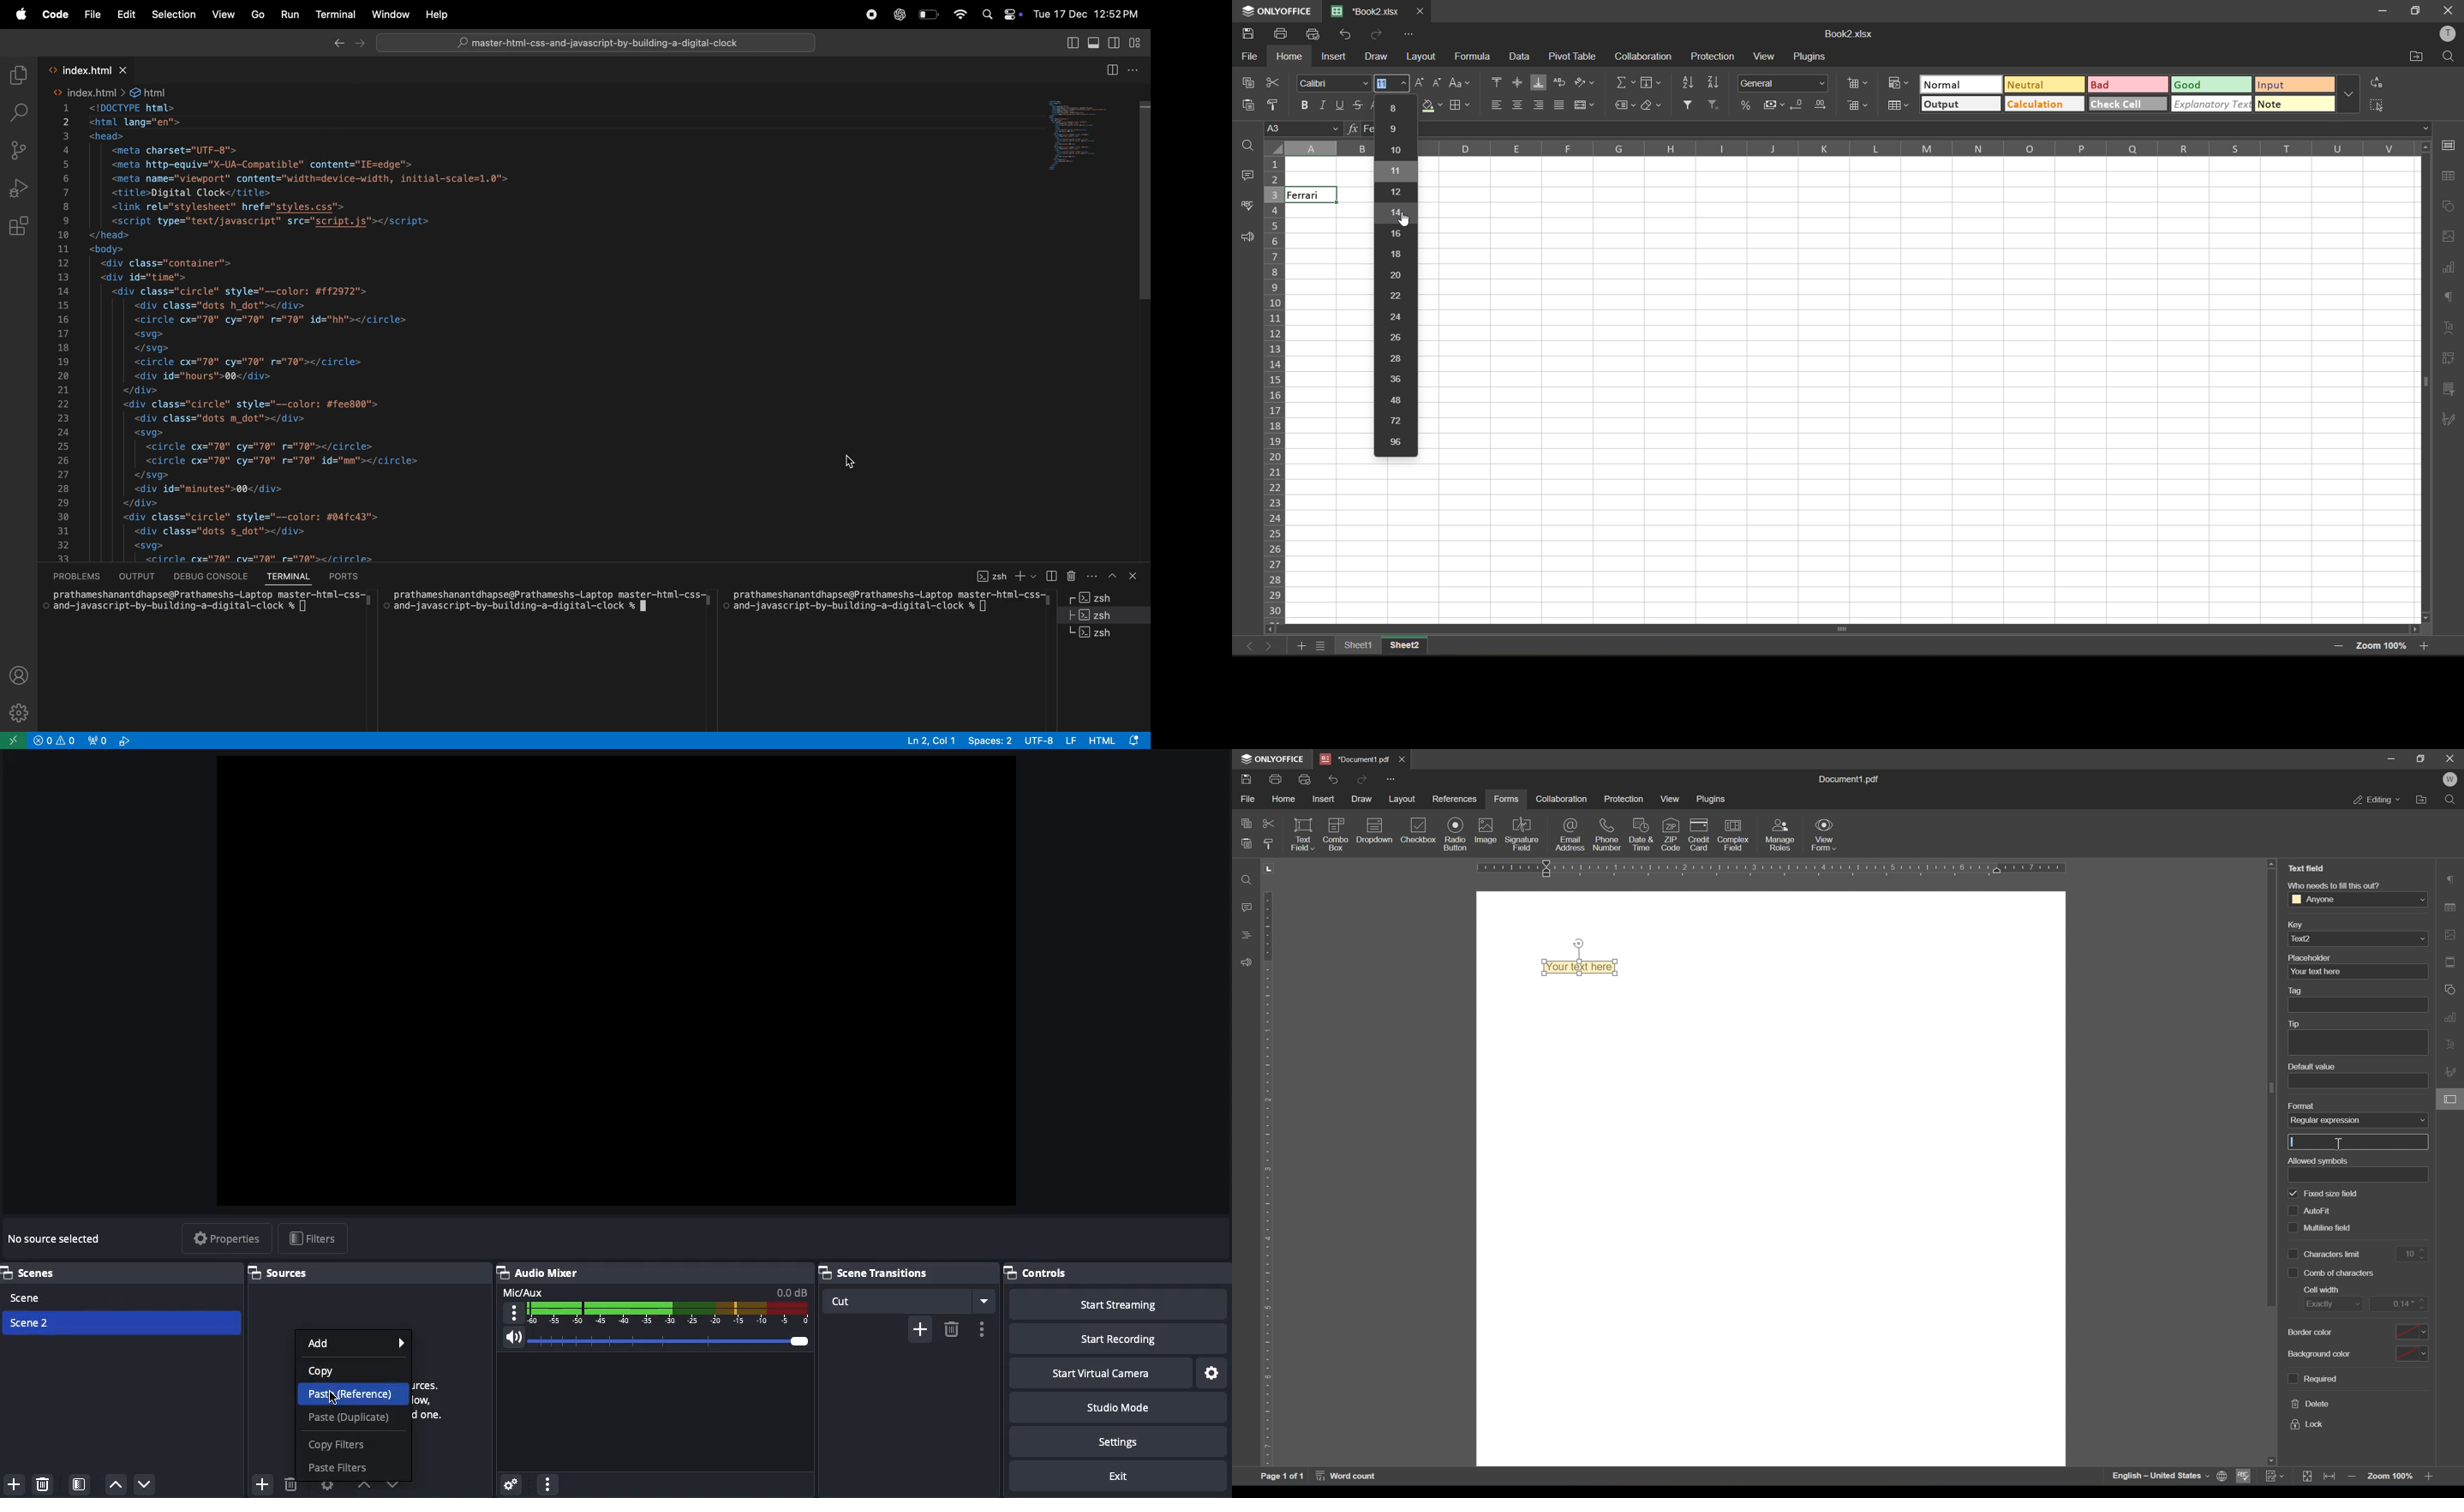  What do you see at coordinates (2314, 1067) in the screenshot?
I see `default value` at bounding box center [2314, 1067].